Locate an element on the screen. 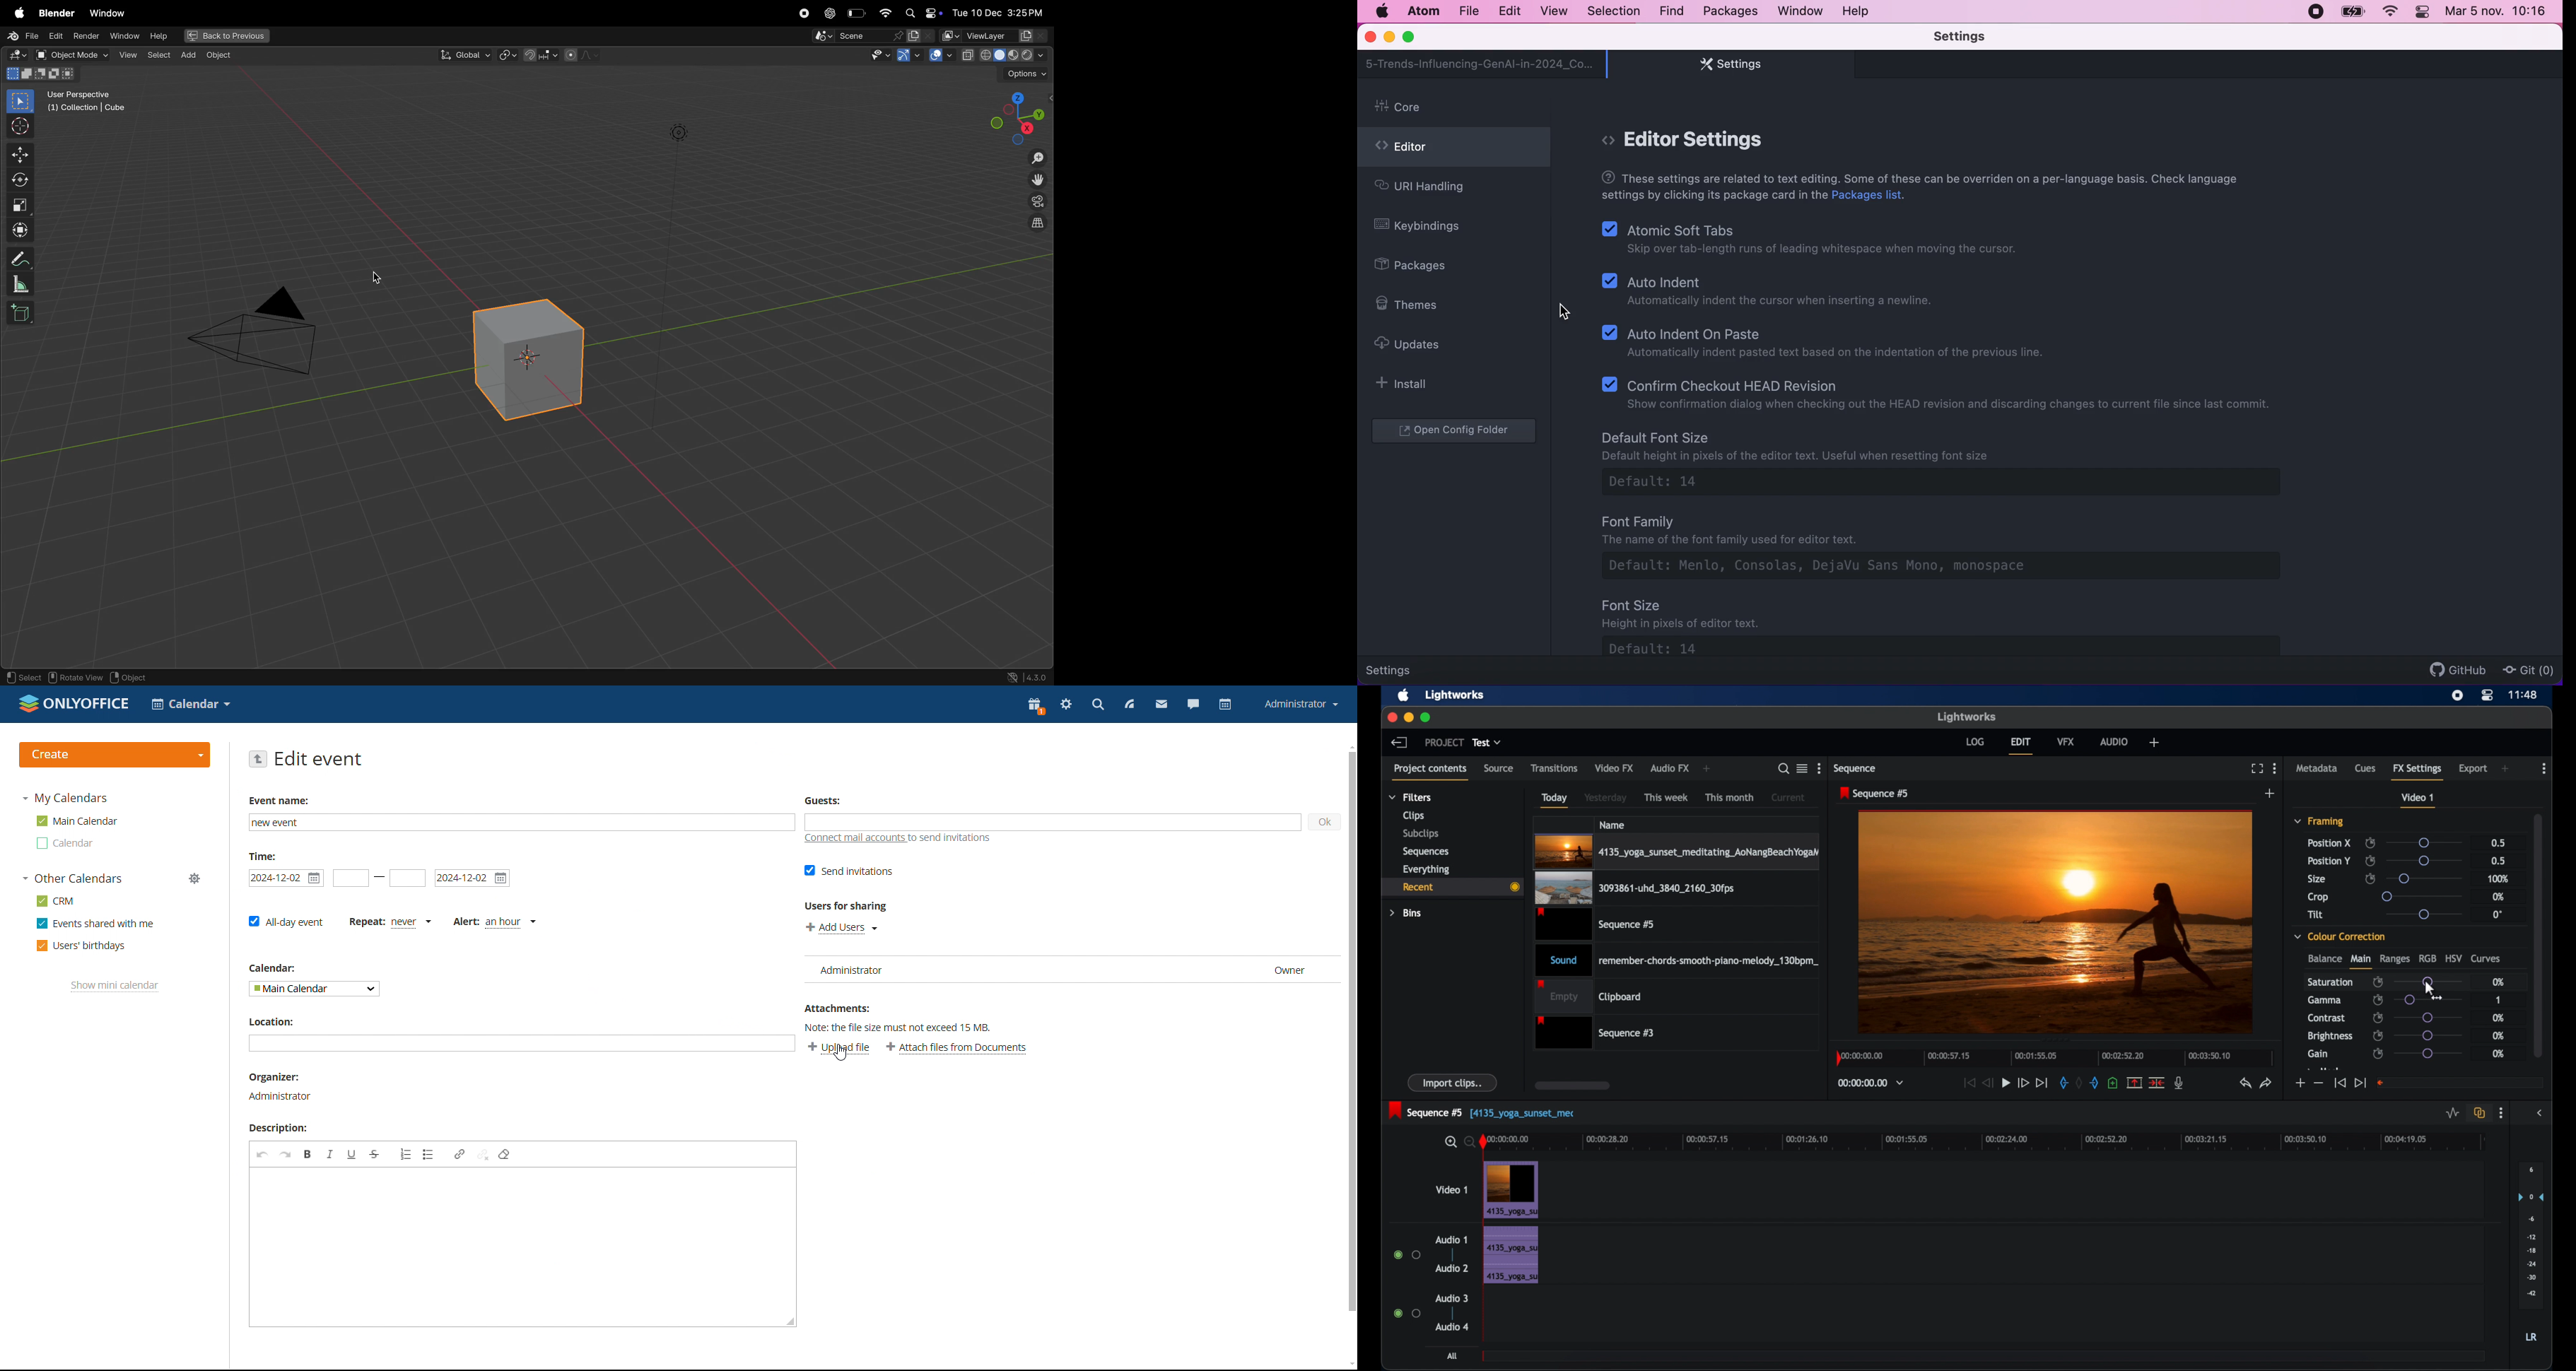  yesterday is located at coordinates (1606, 798).